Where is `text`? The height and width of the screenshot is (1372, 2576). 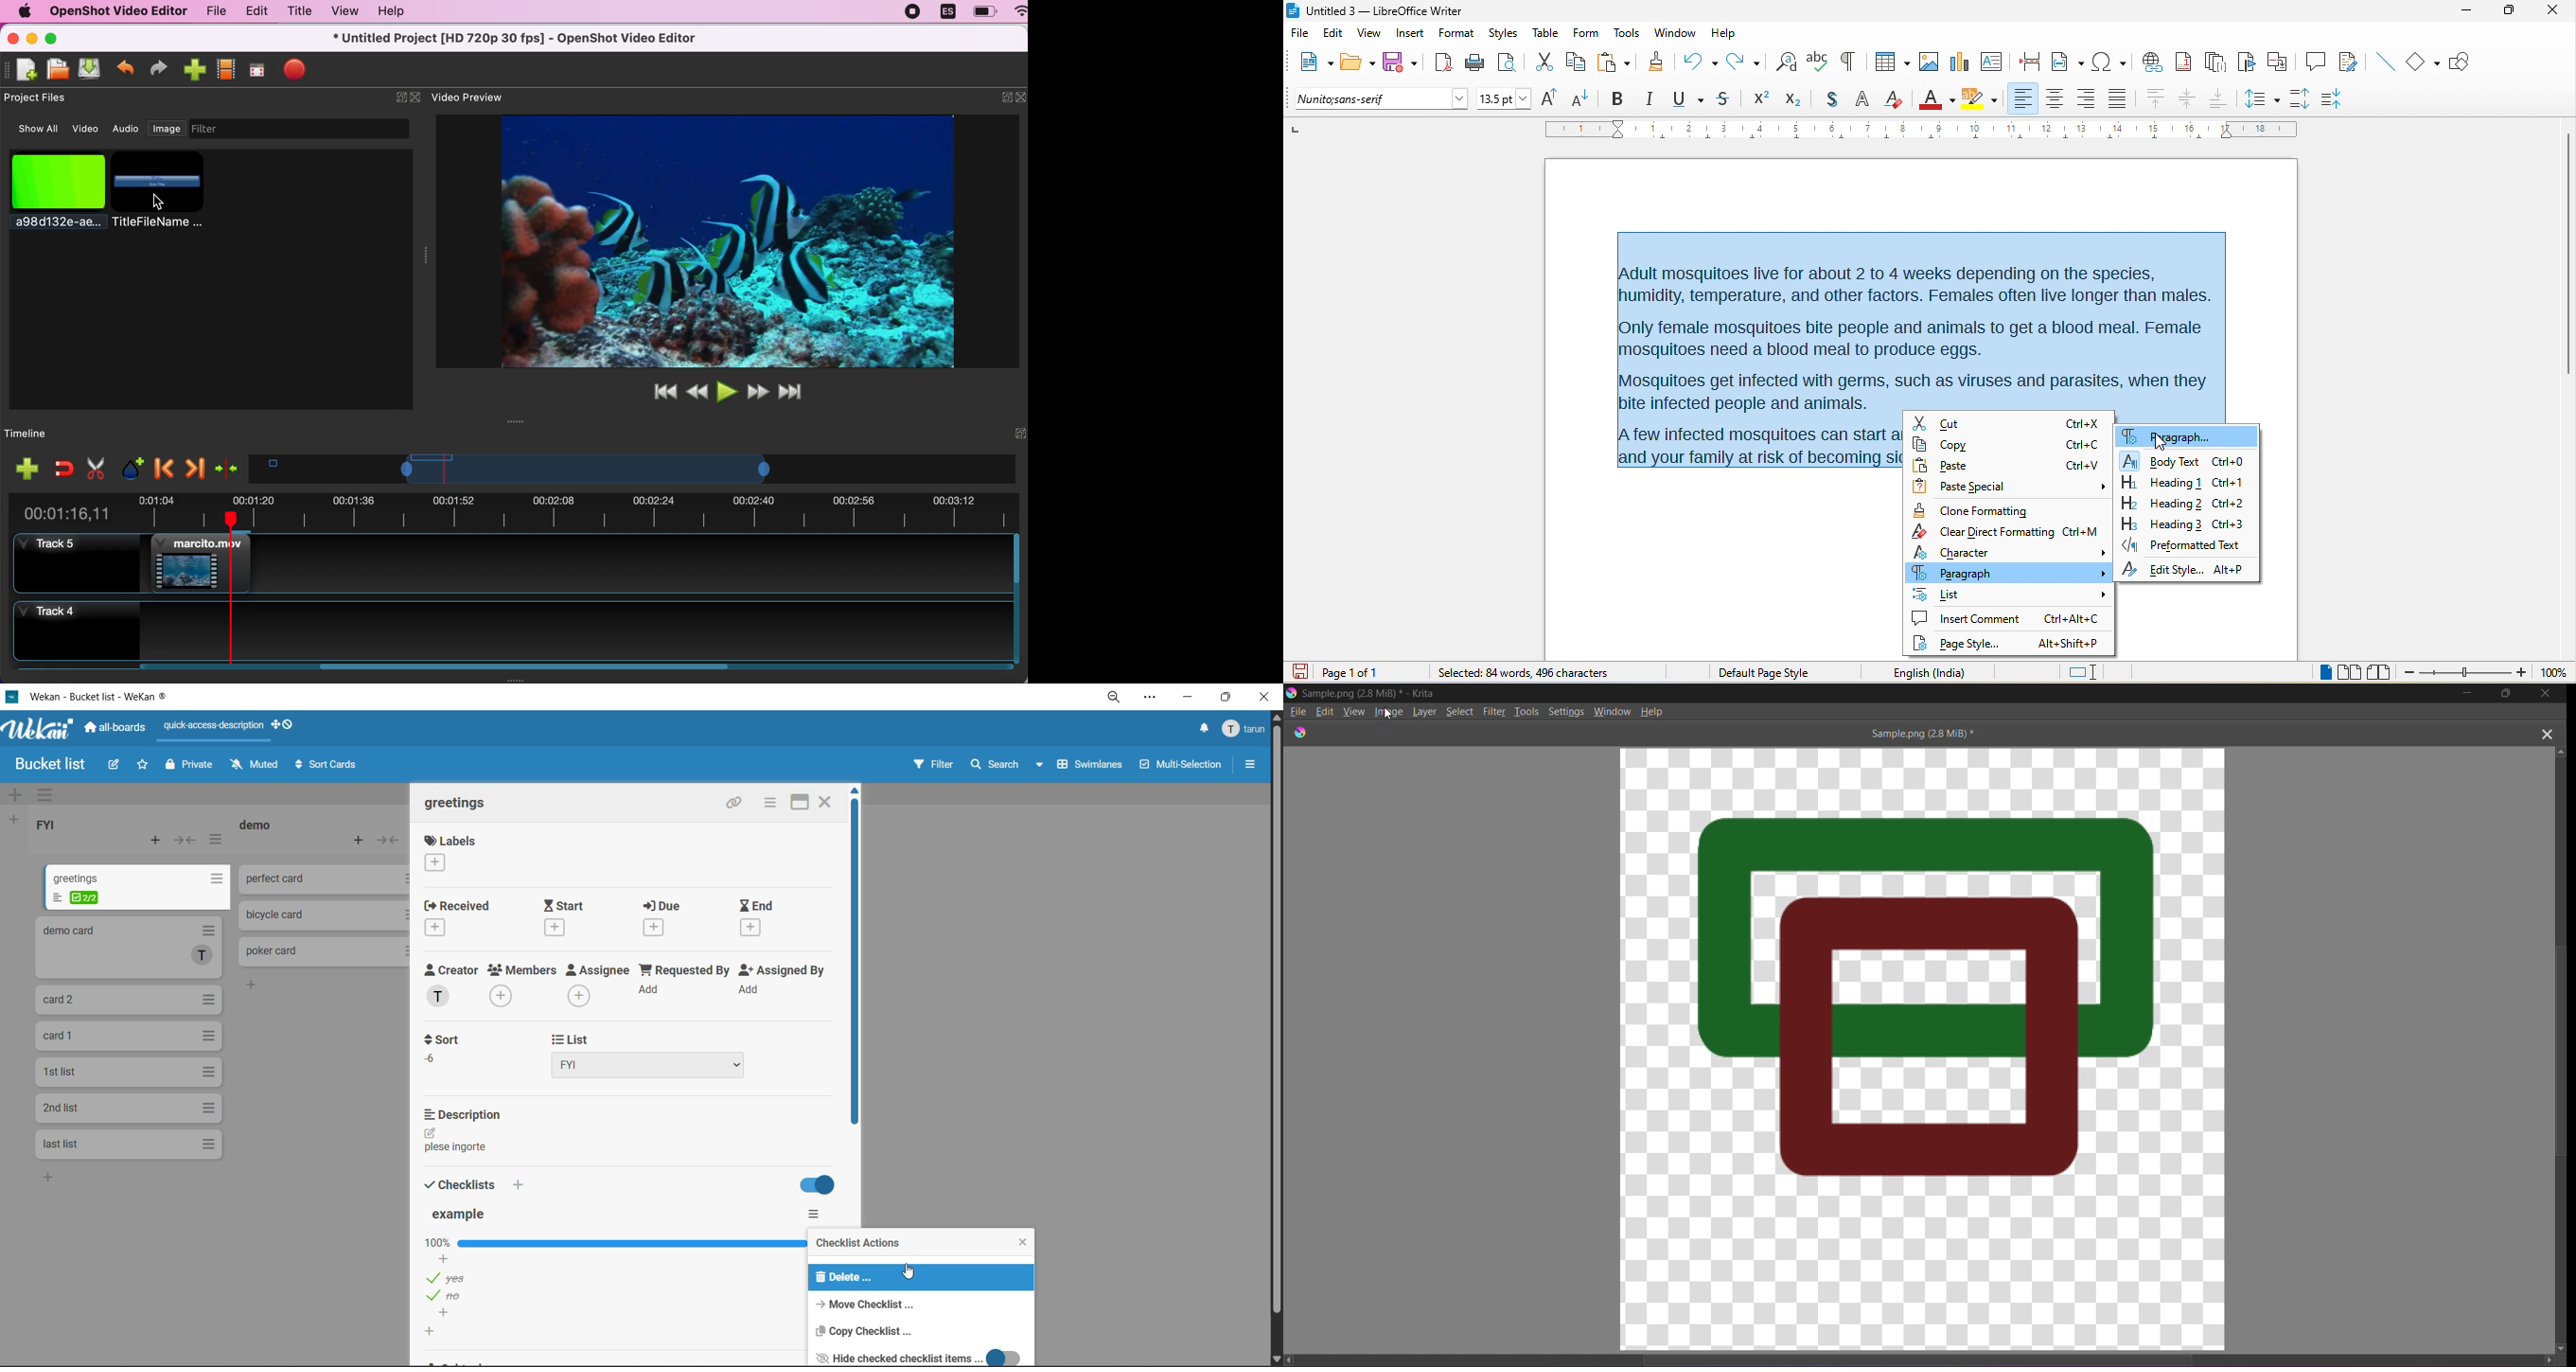 text is located at coordinates (1928, 322).